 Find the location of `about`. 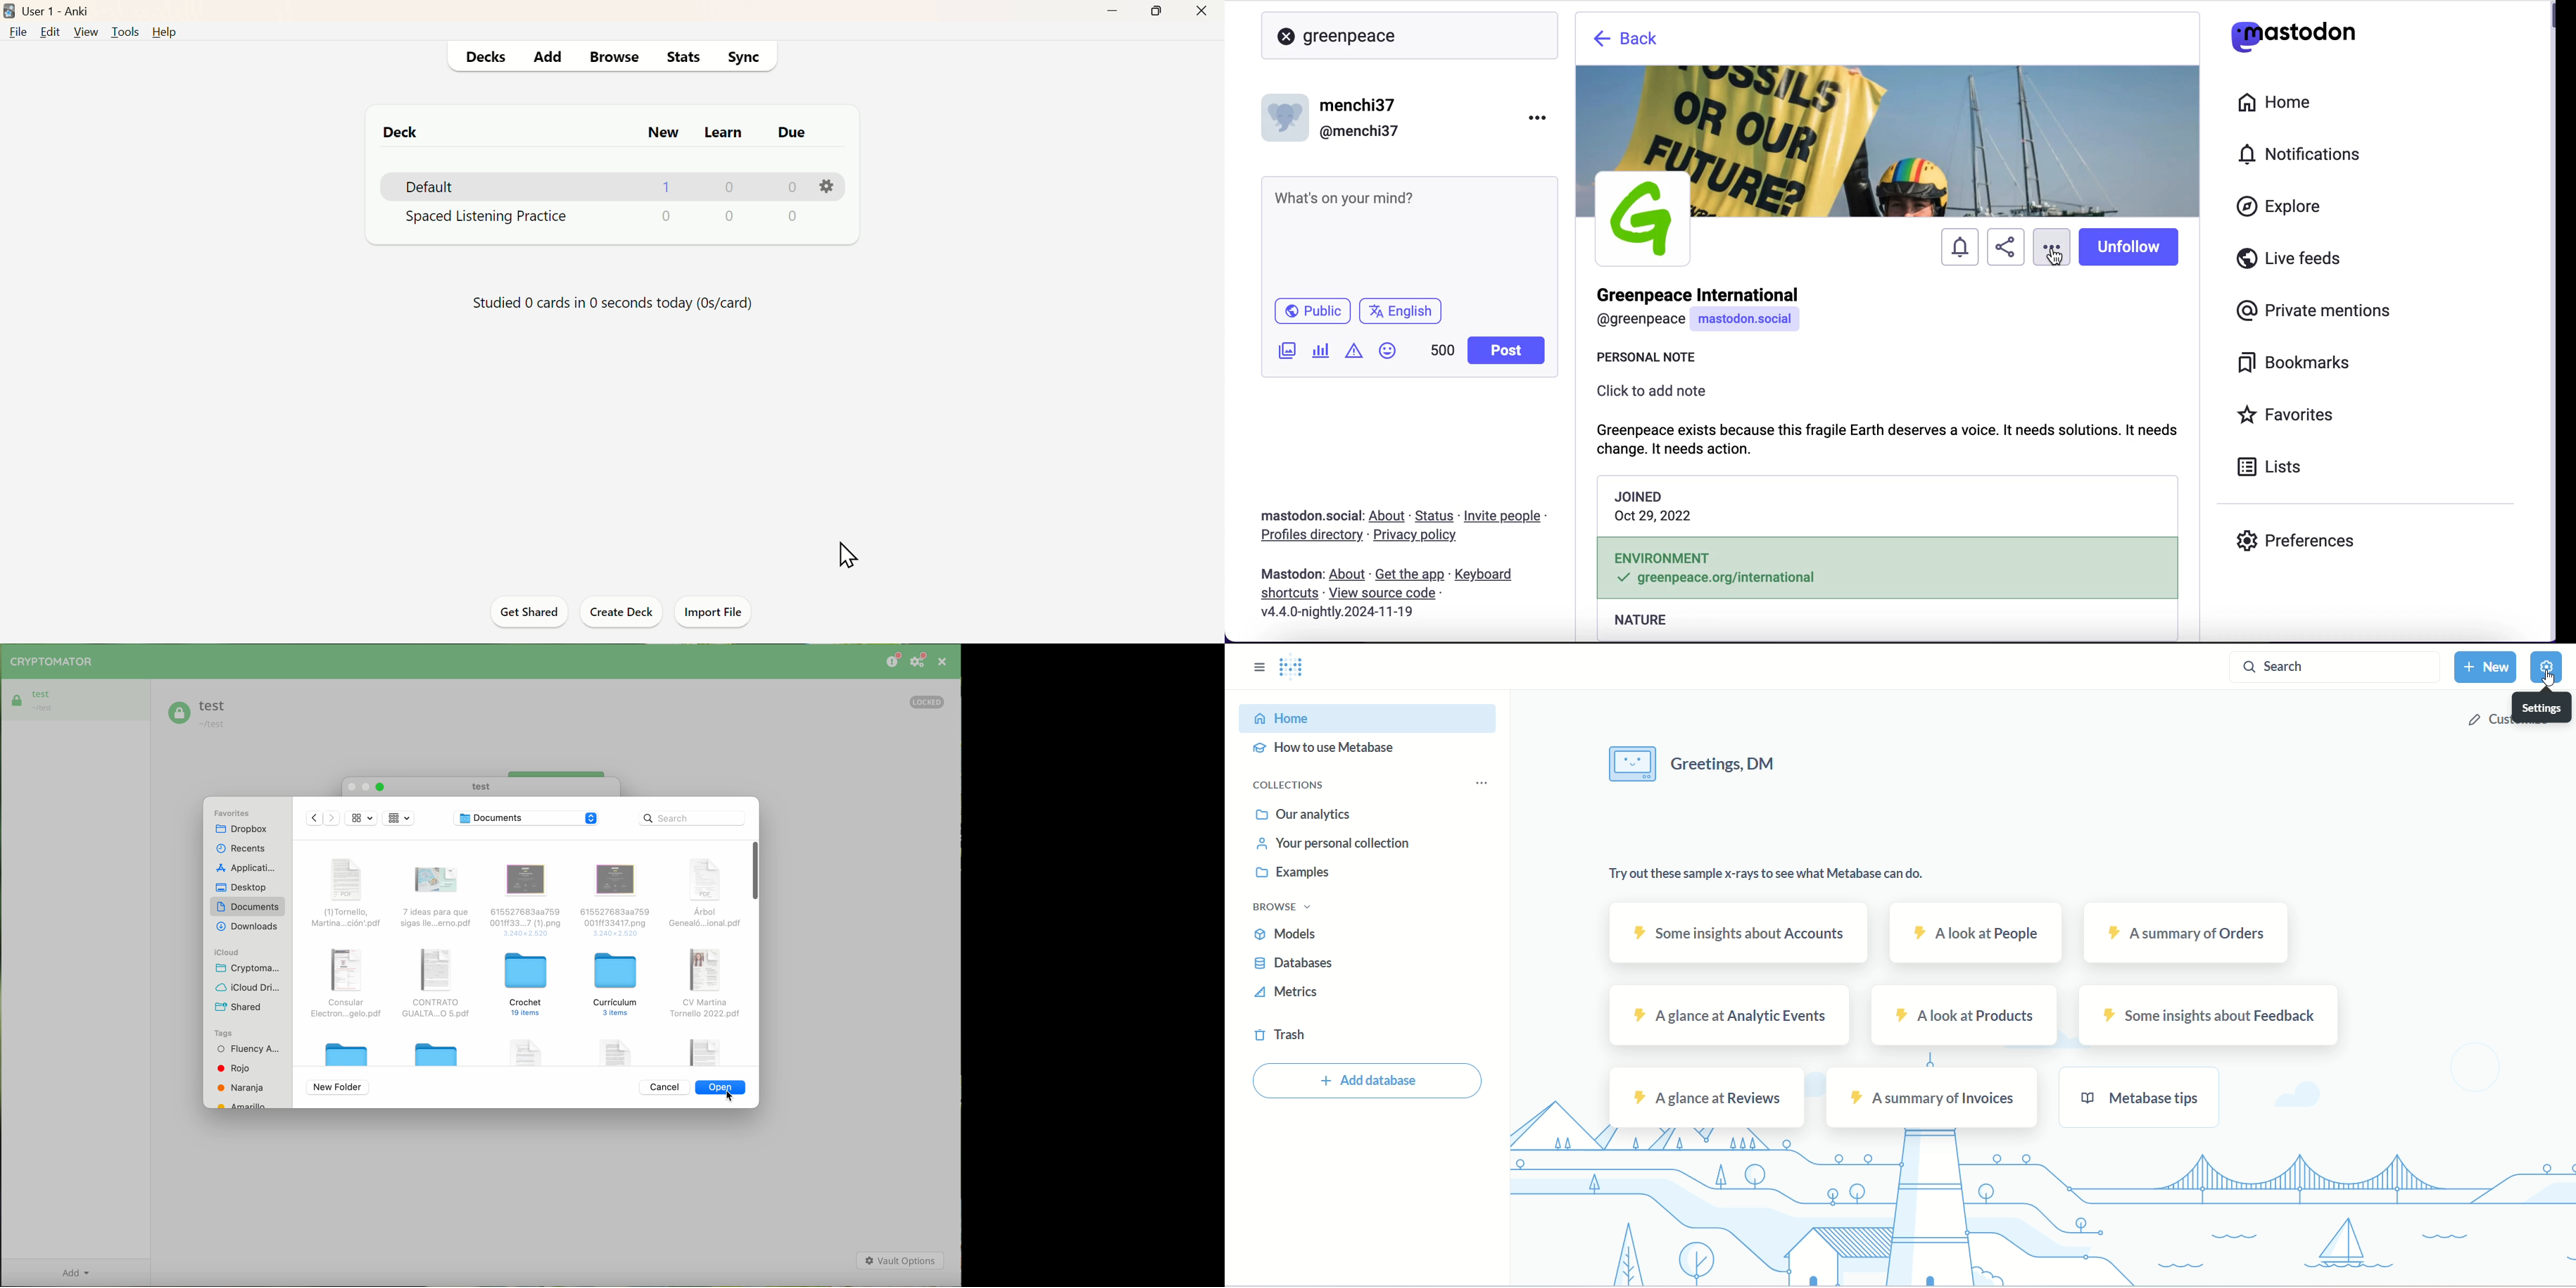

about is located at coordinates (1349, 575).